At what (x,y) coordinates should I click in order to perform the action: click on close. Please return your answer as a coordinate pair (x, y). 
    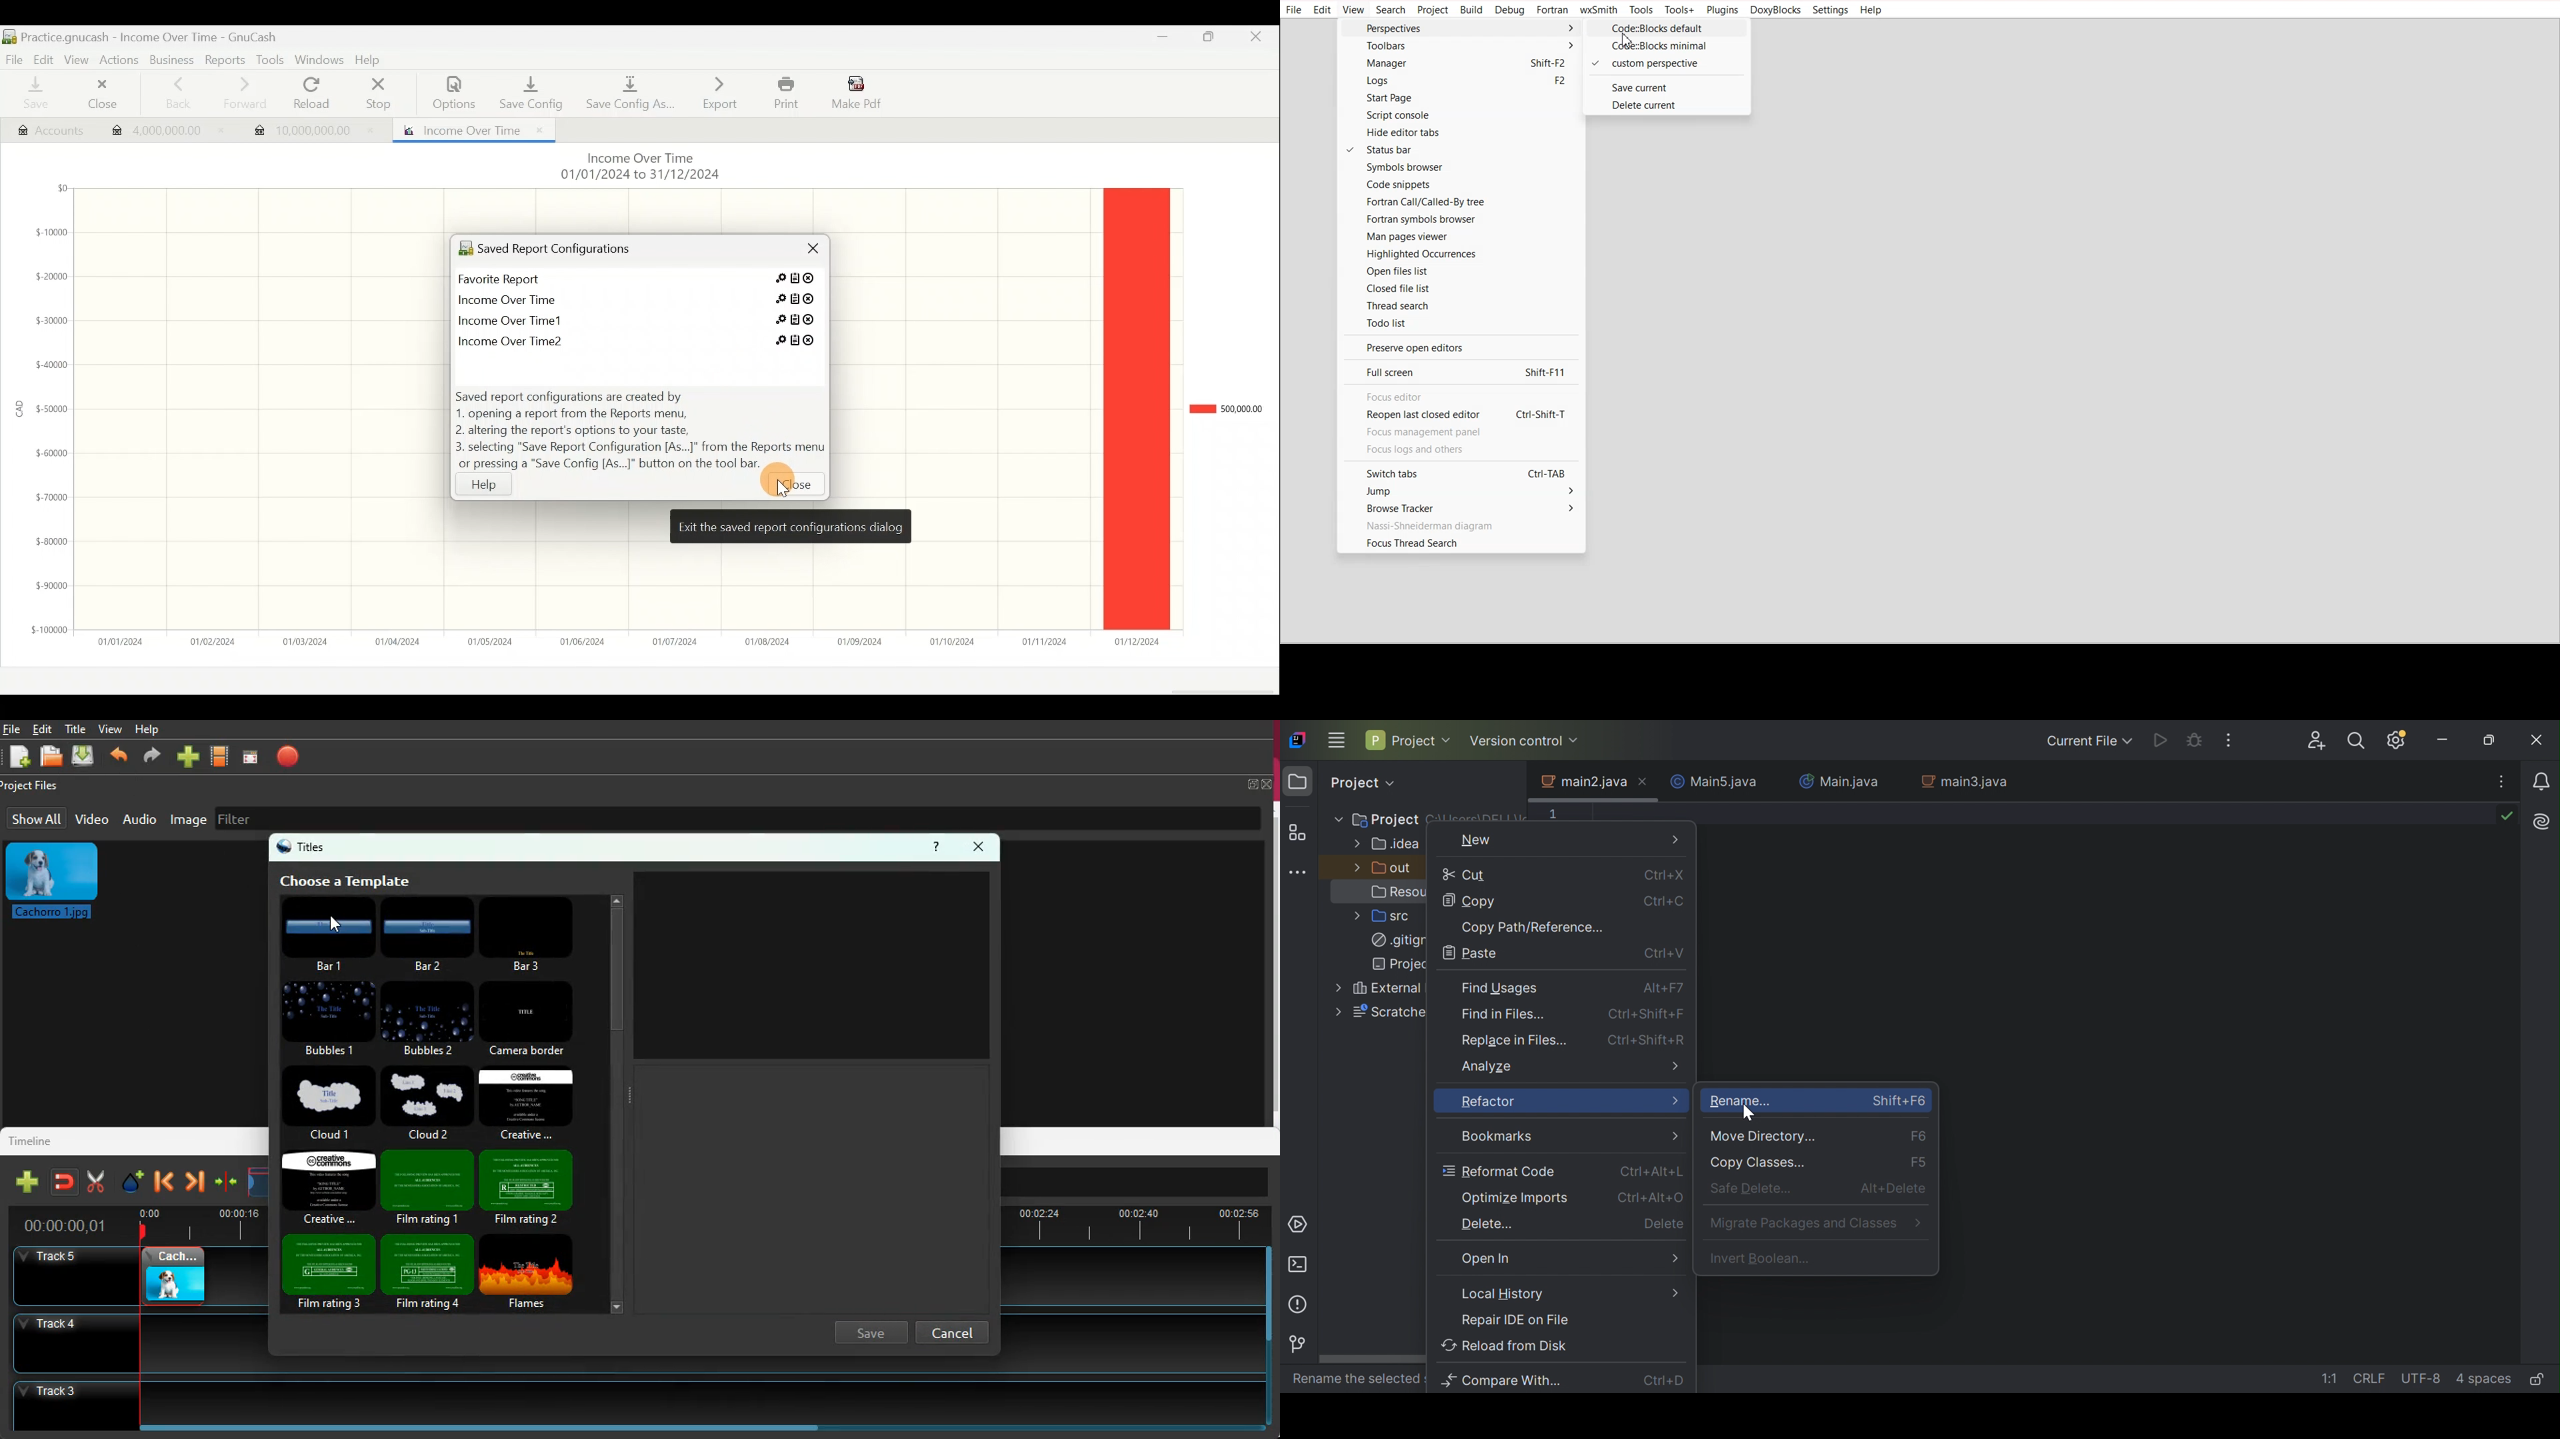
    Looking at the image, I should click on (795, 487).